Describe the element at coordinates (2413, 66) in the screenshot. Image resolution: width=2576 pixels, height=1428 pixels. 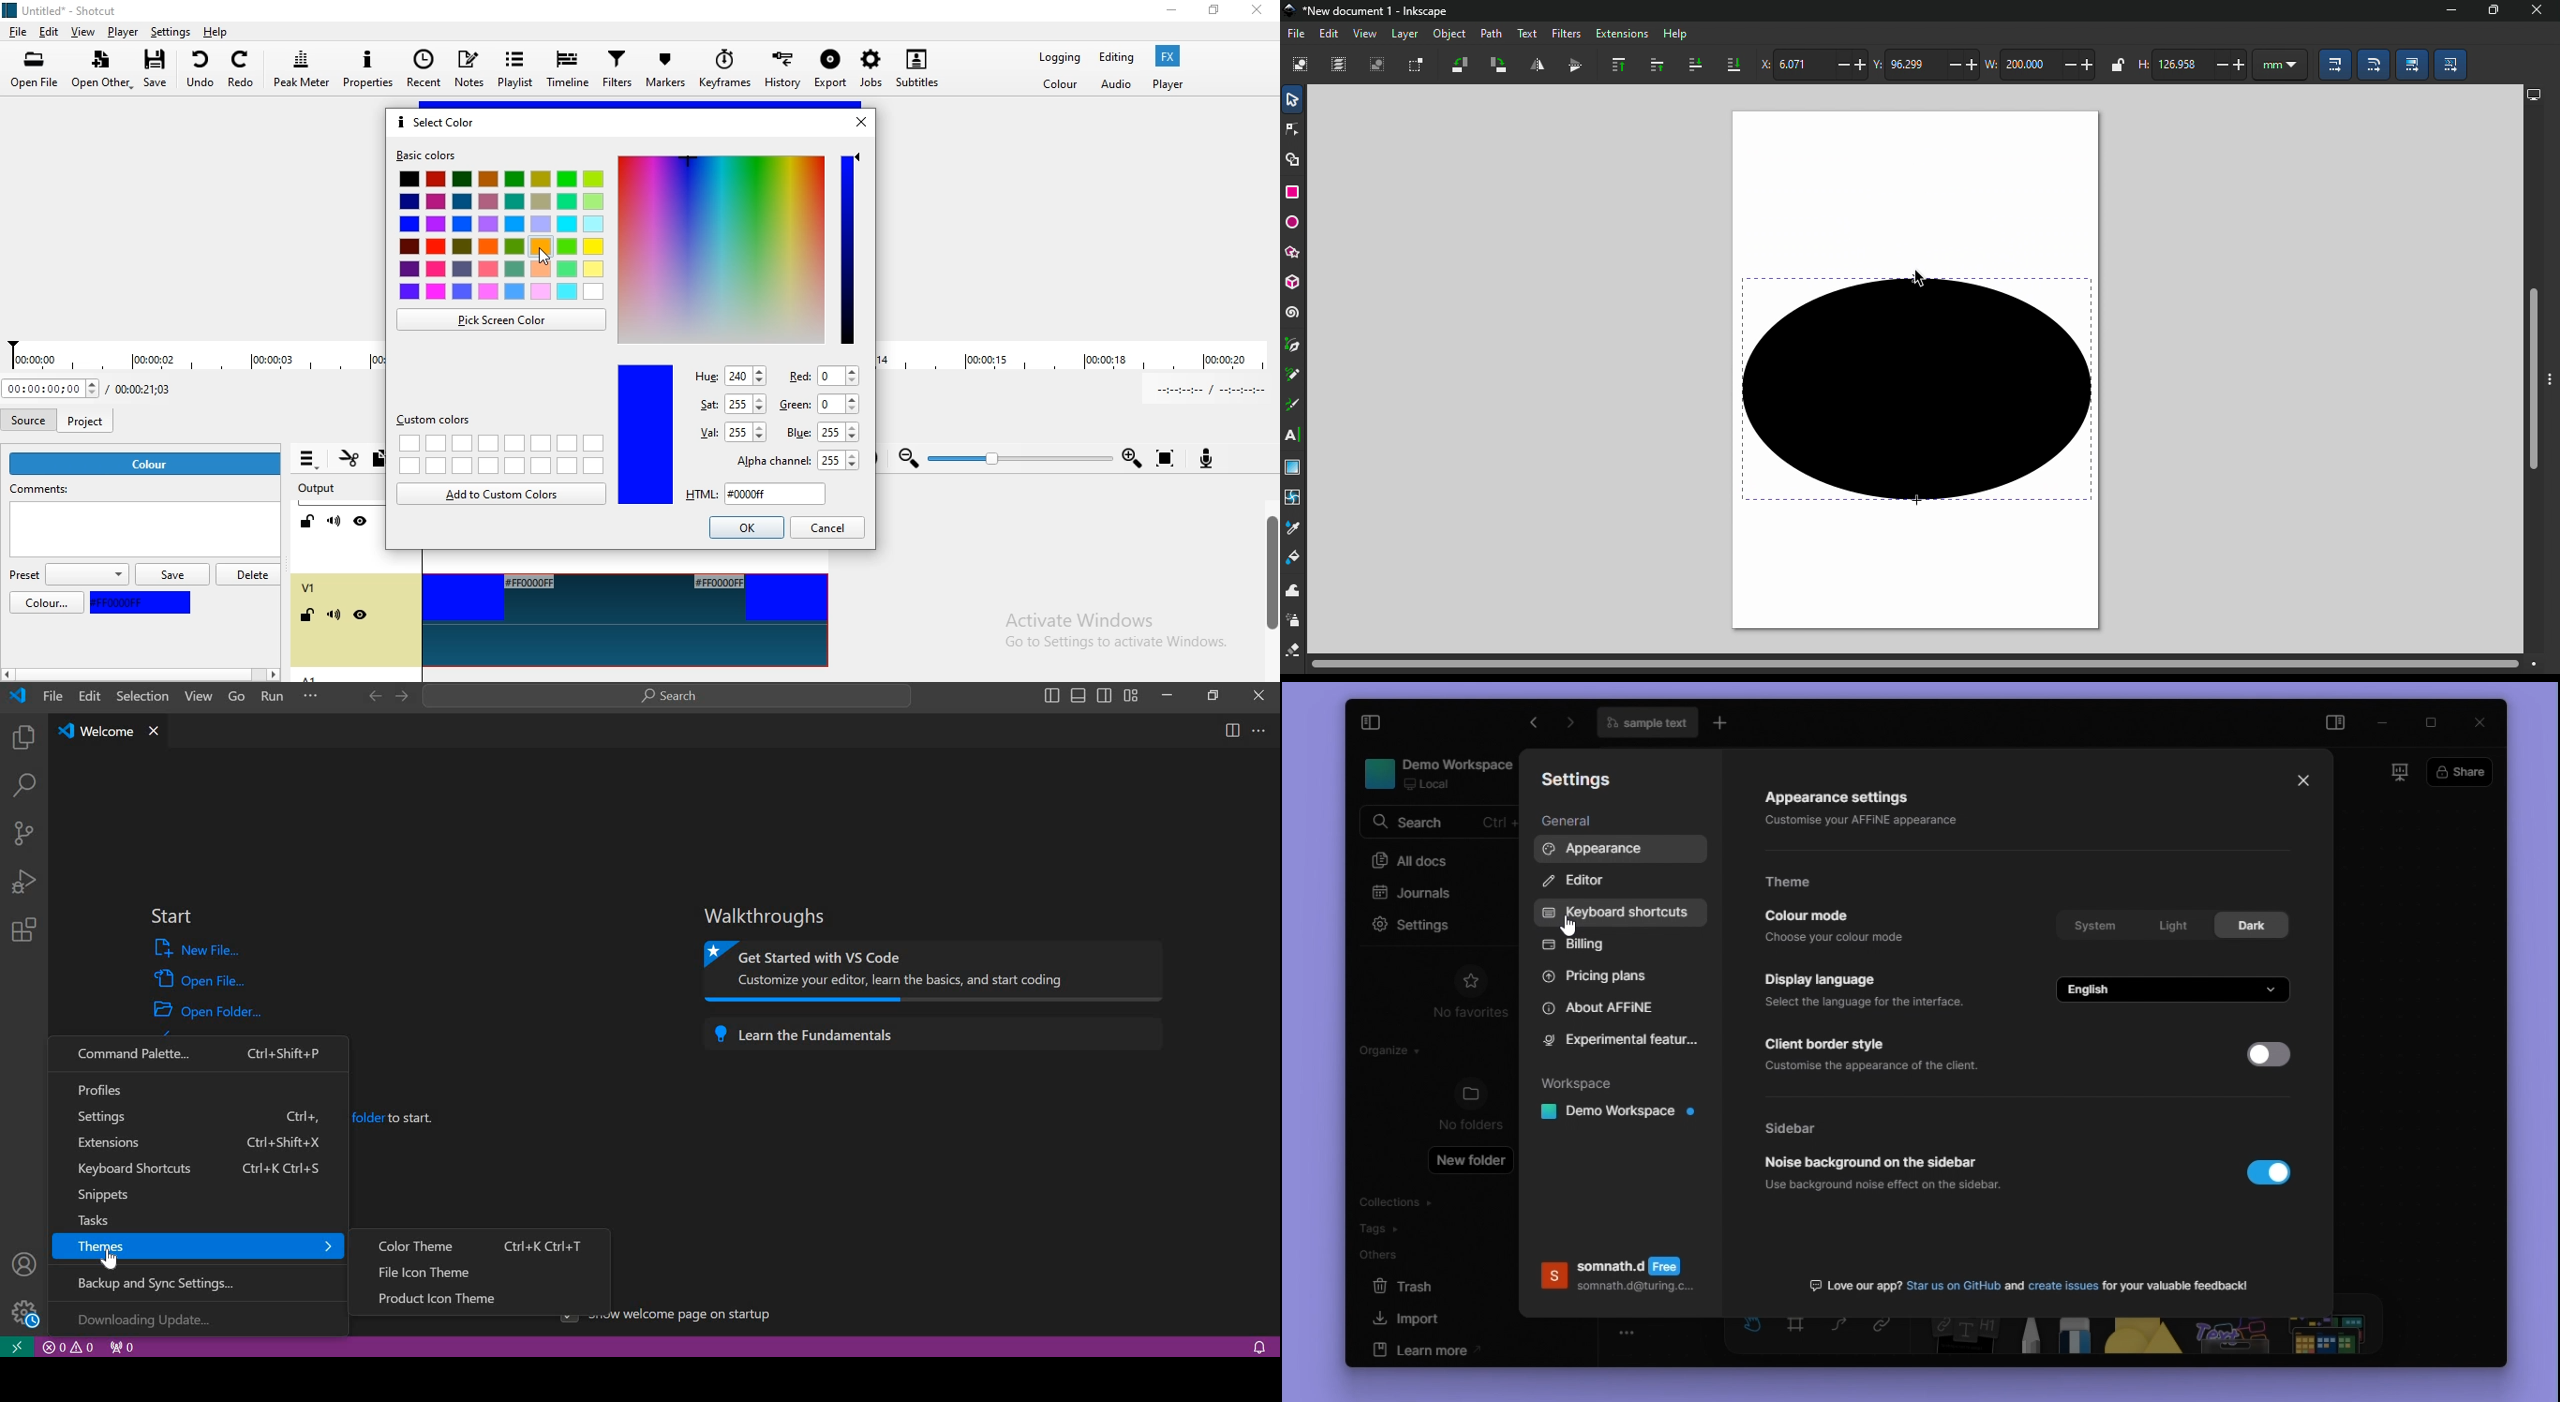
I see `Move gradients (in fill or stroke) along with the objects` at that location.